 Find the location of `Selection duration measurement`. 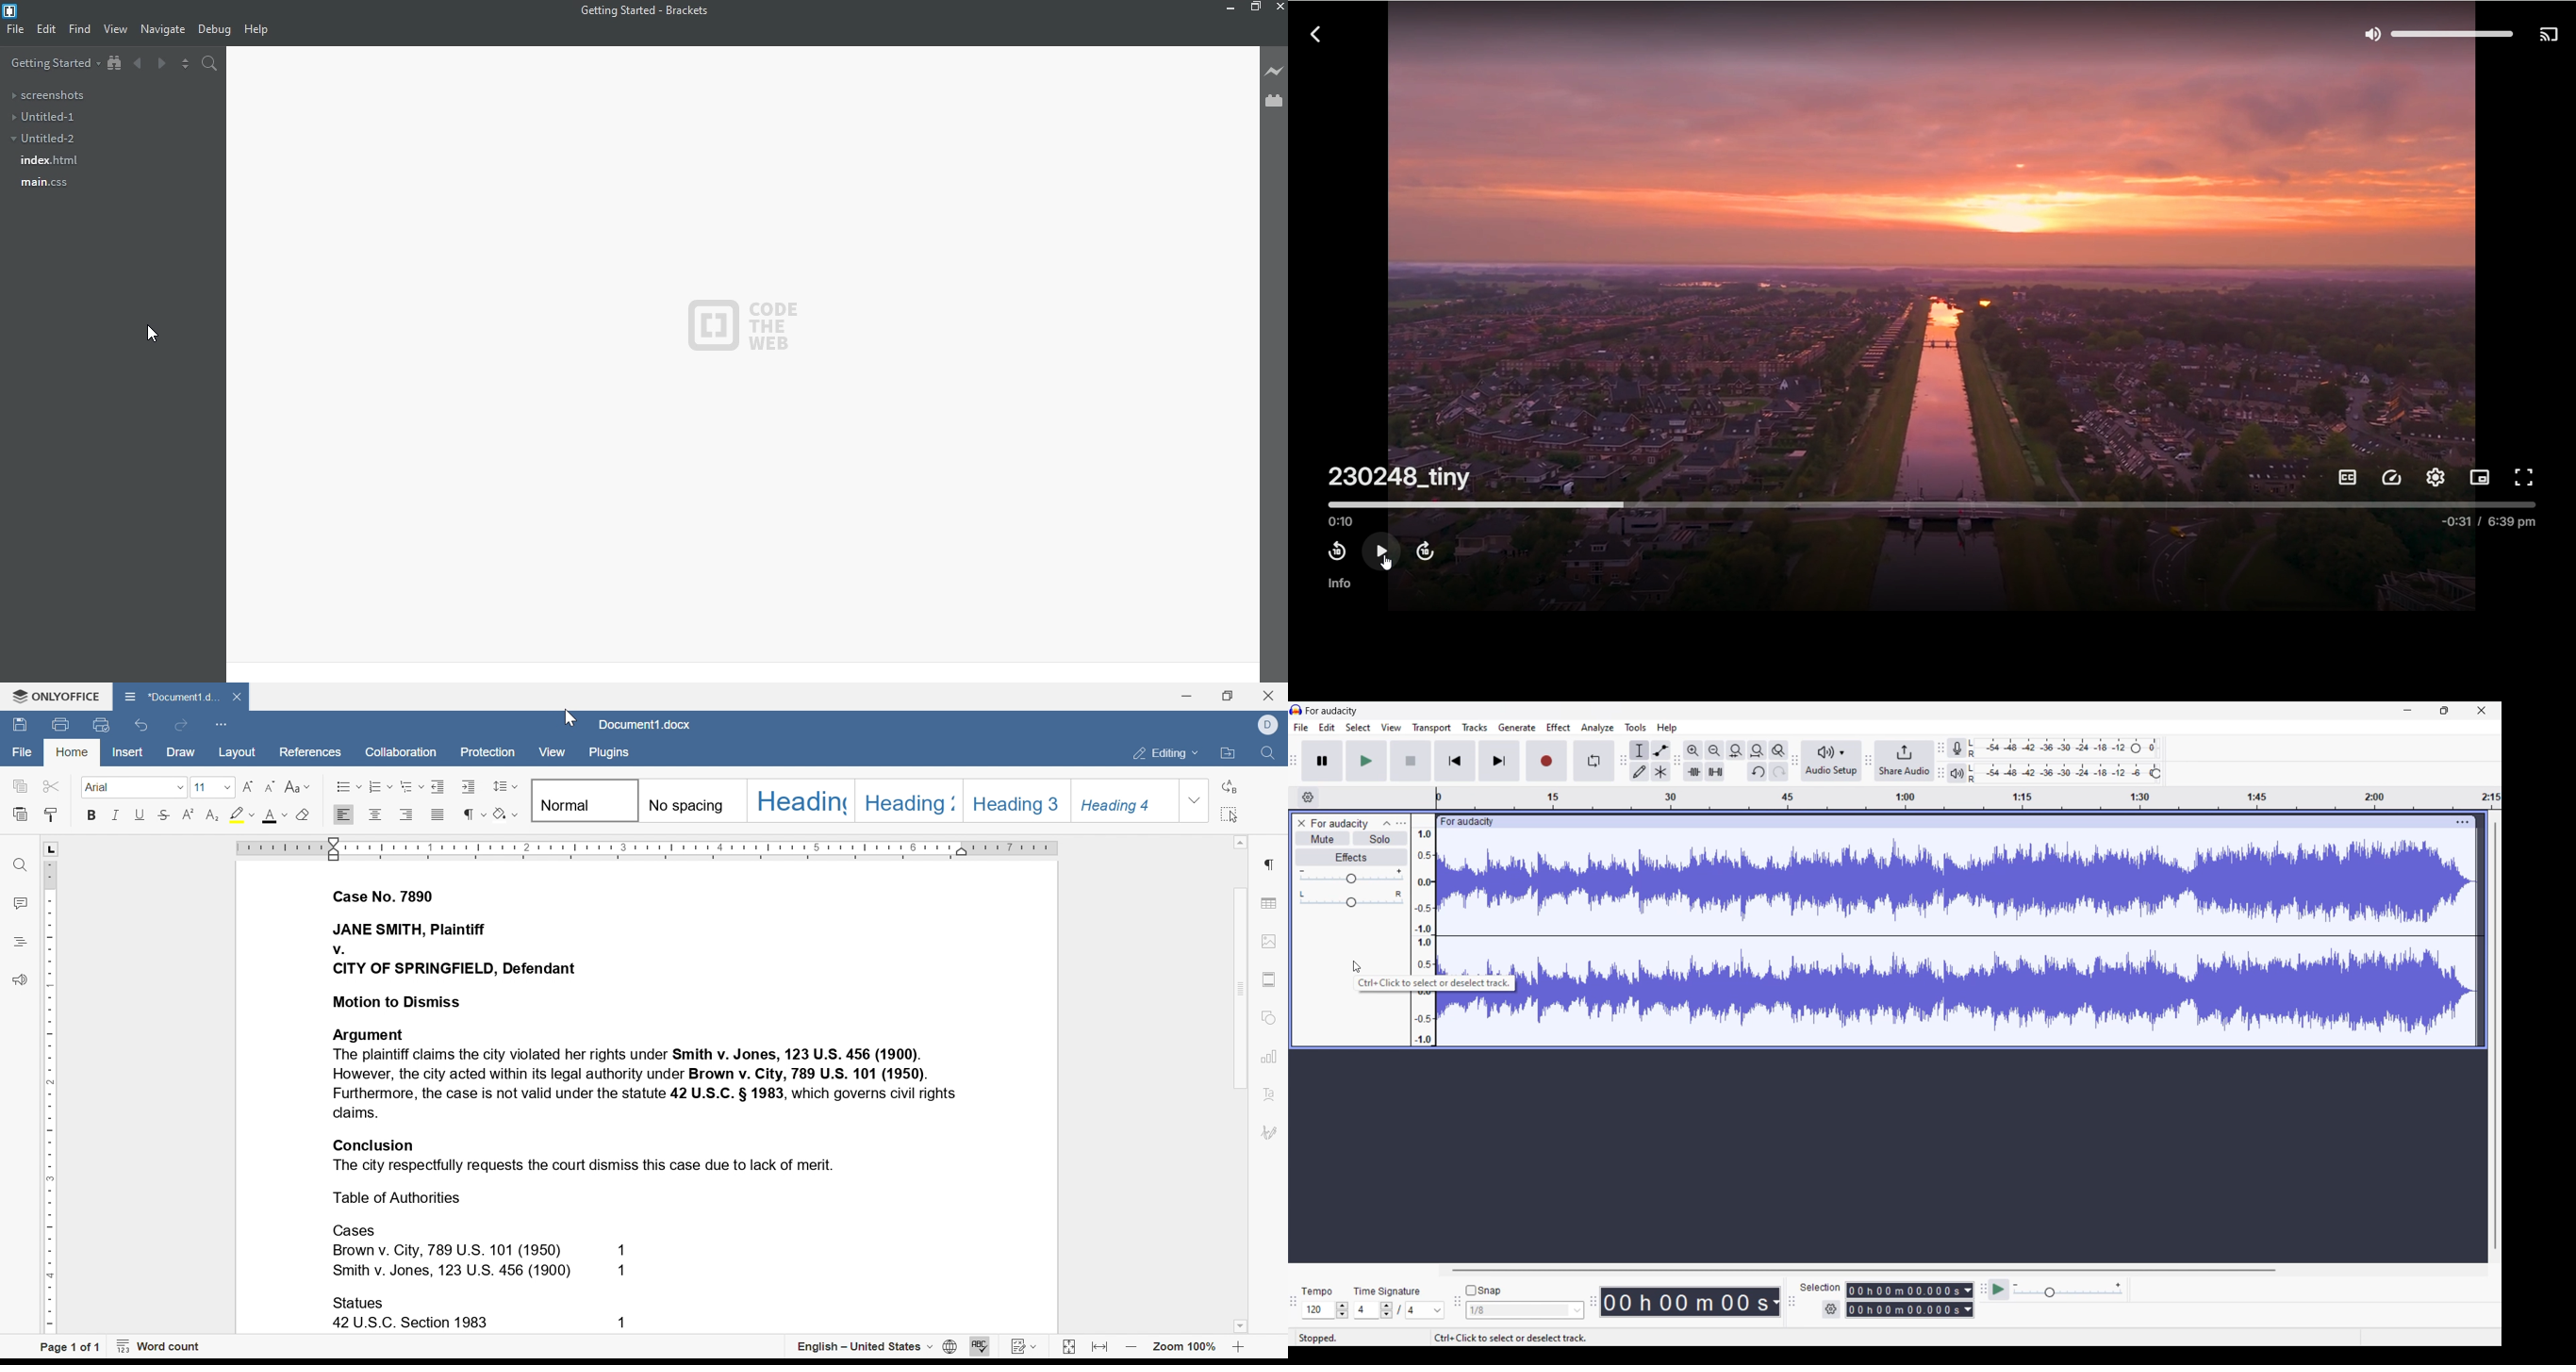

Selection duration measurement is located at coordinates (1968, 1300).